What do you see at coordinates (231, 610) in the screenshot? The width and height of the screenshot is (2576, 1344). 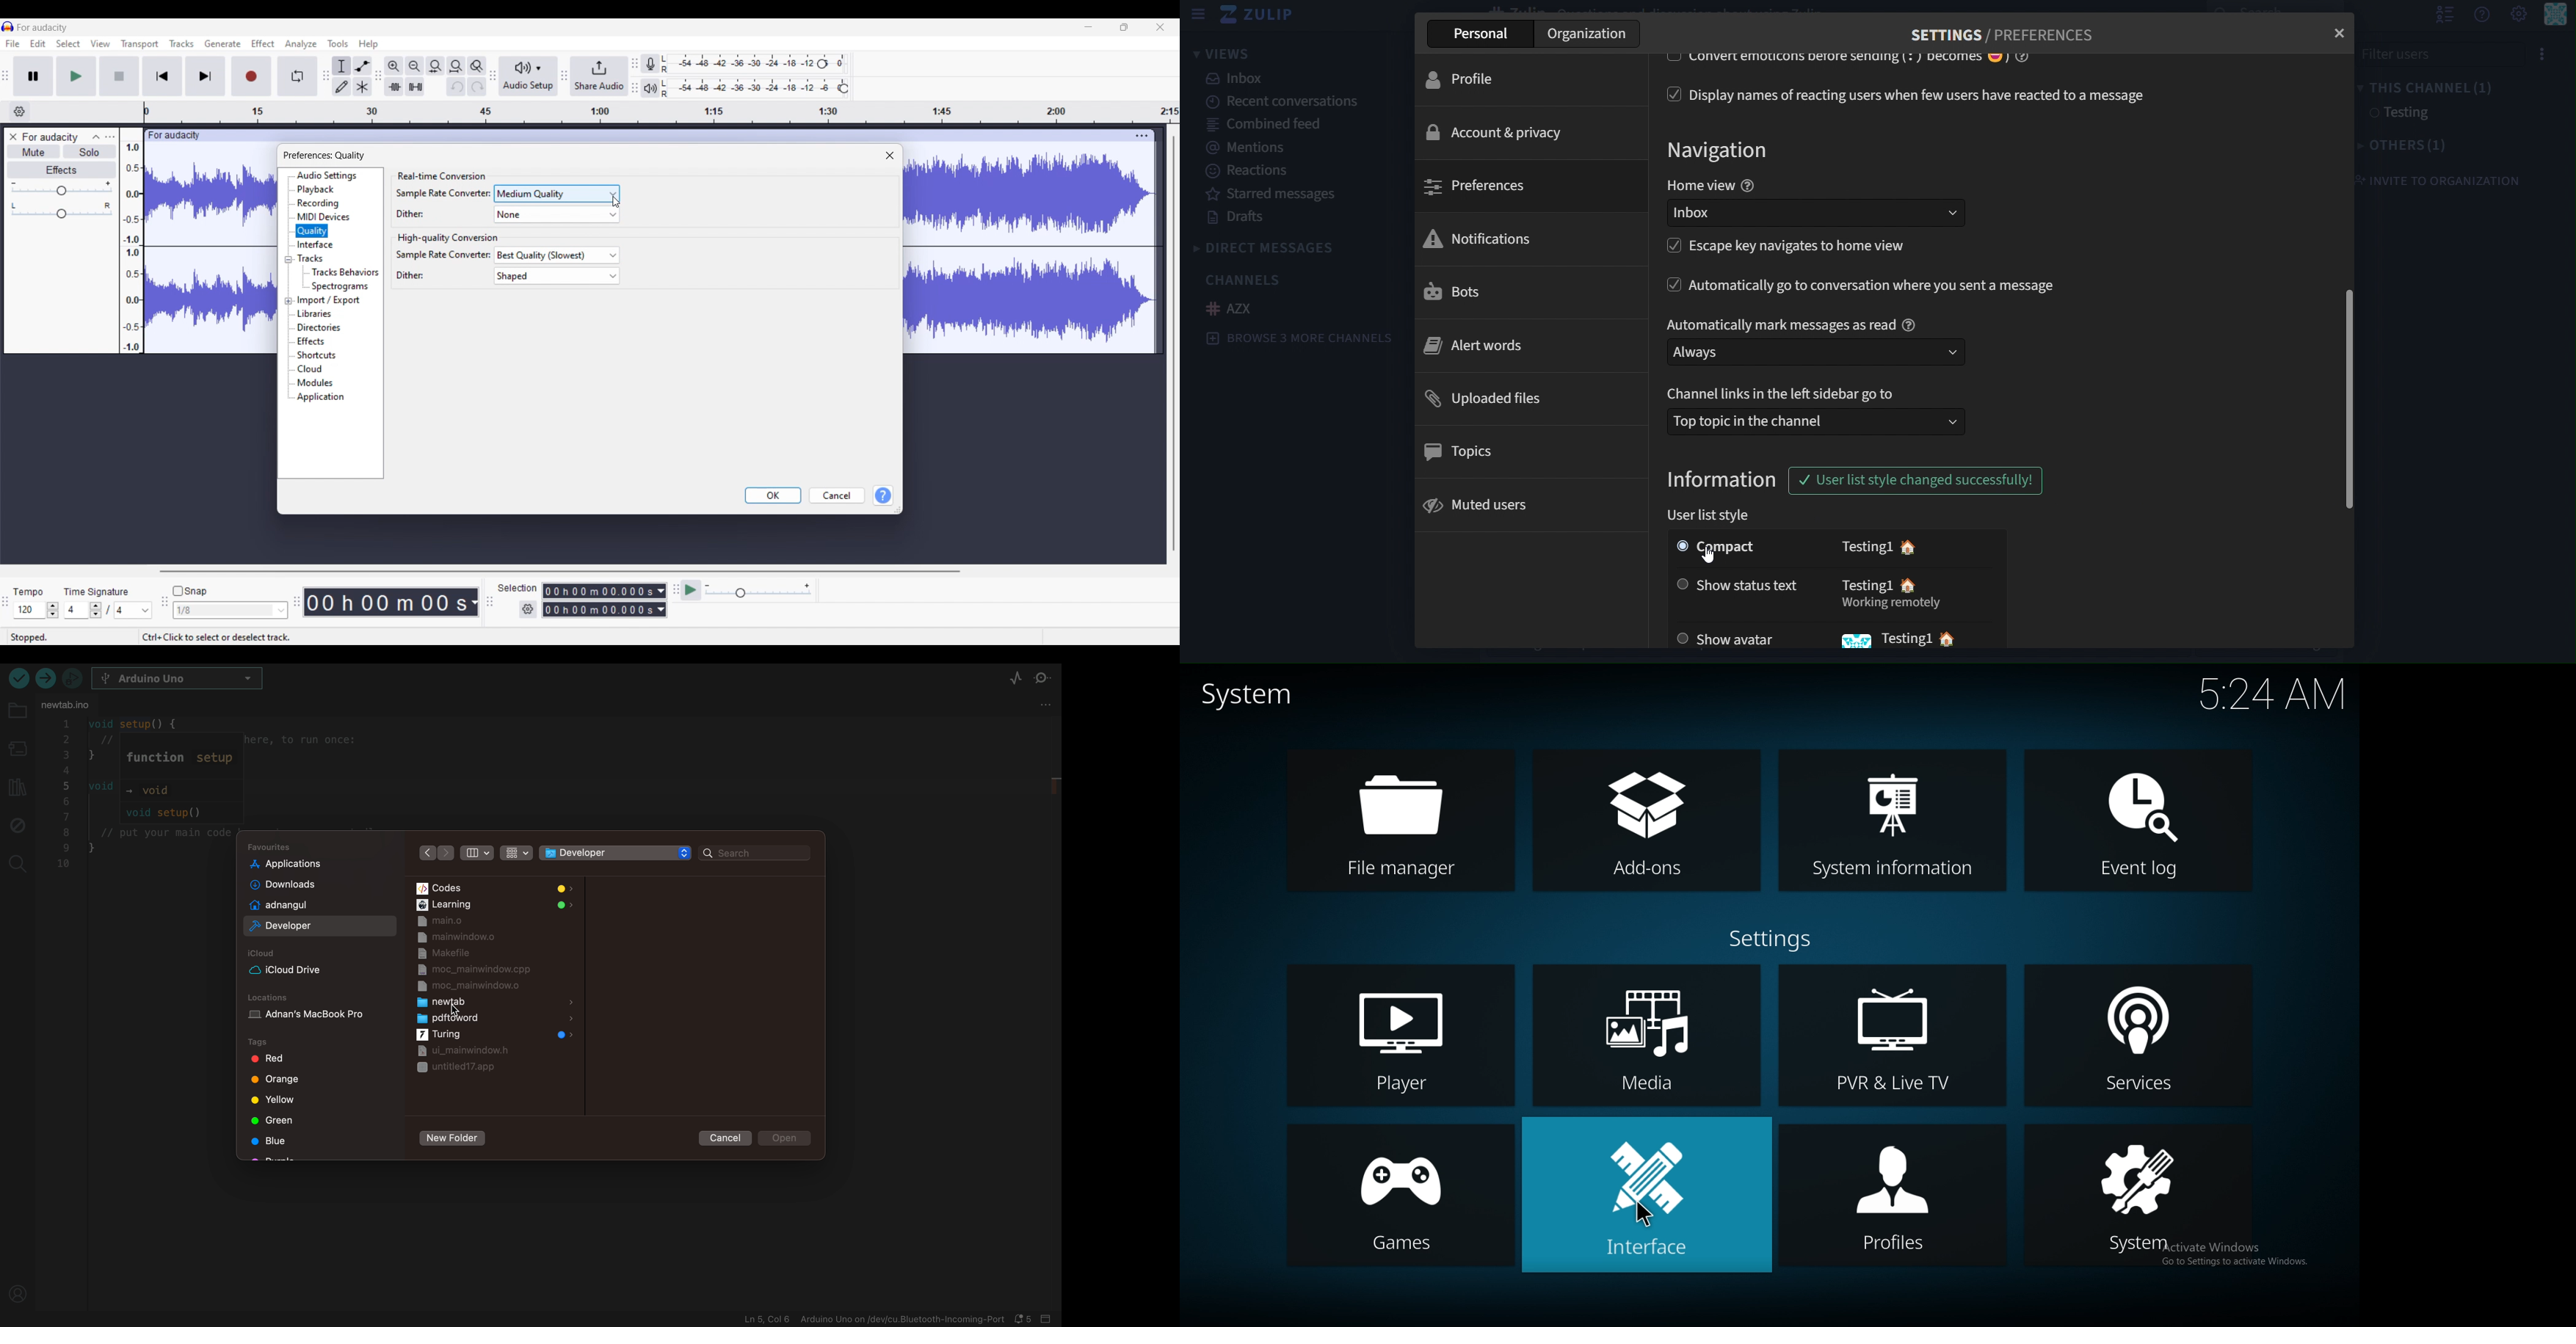 I see `Snap options` at bounding box center [231, 610].